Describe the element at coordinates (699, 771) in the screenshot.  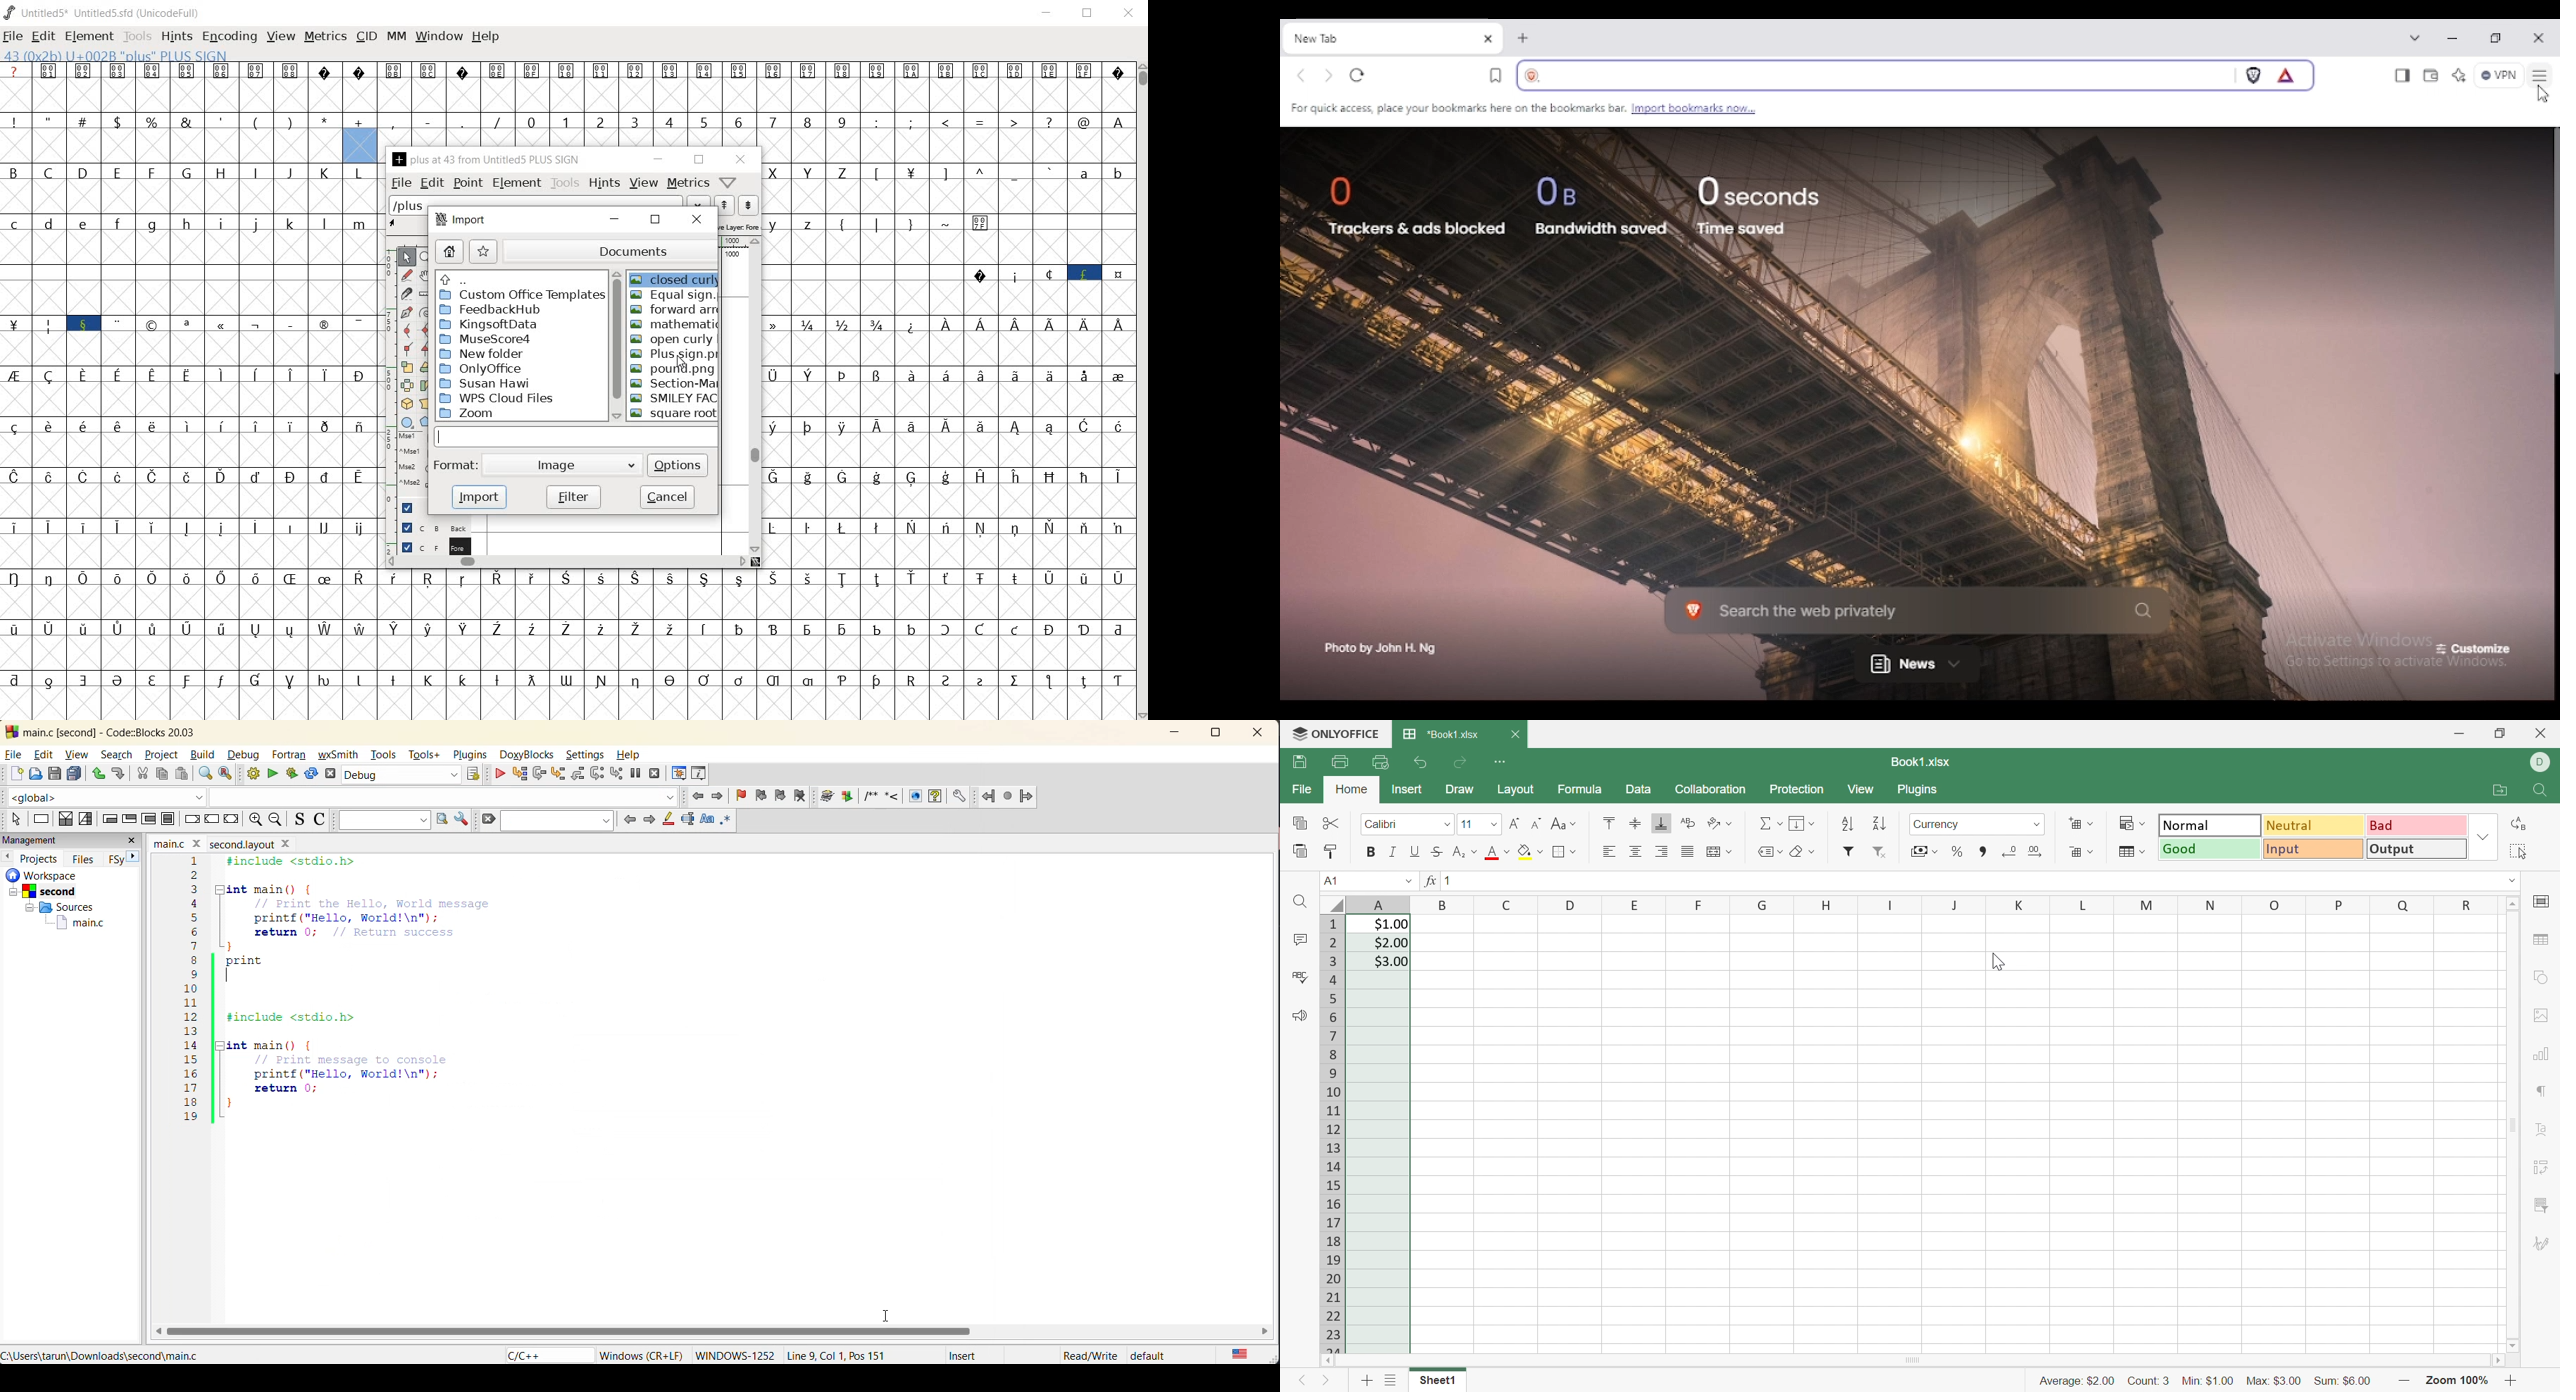
I see `various info` at that location.